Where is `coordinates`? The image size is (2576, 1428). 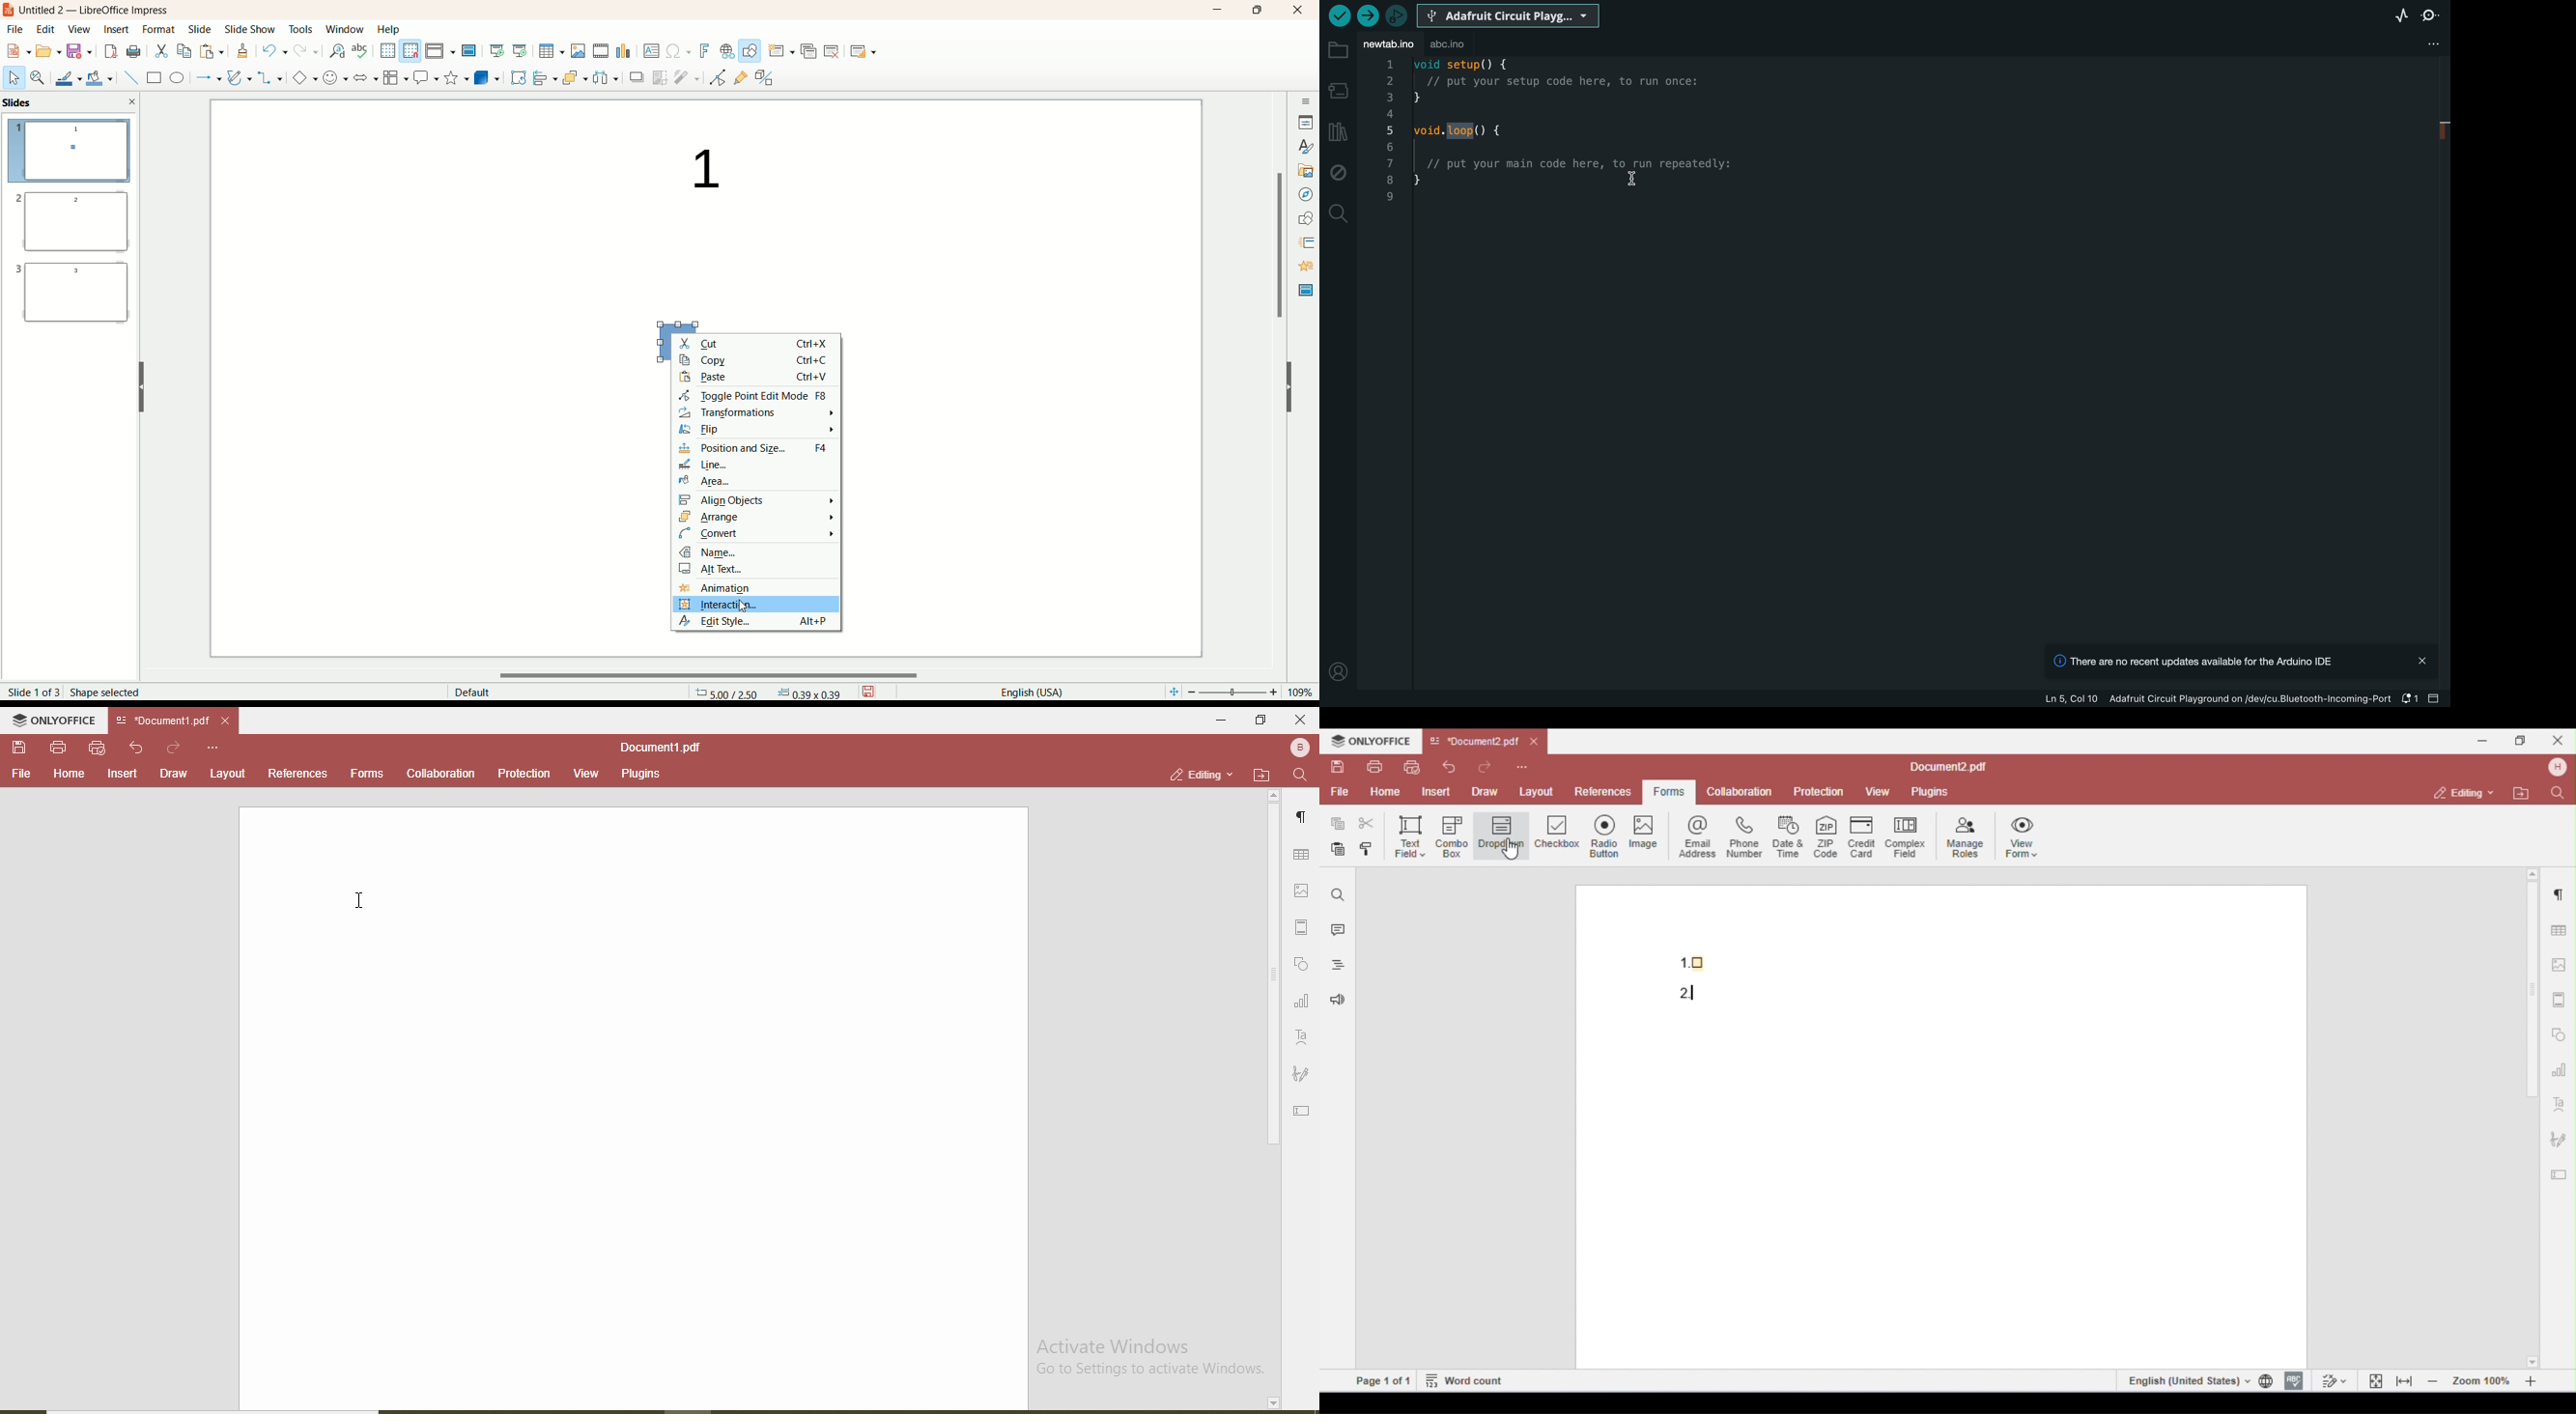
coordinates is located at coordinates (727, 693).